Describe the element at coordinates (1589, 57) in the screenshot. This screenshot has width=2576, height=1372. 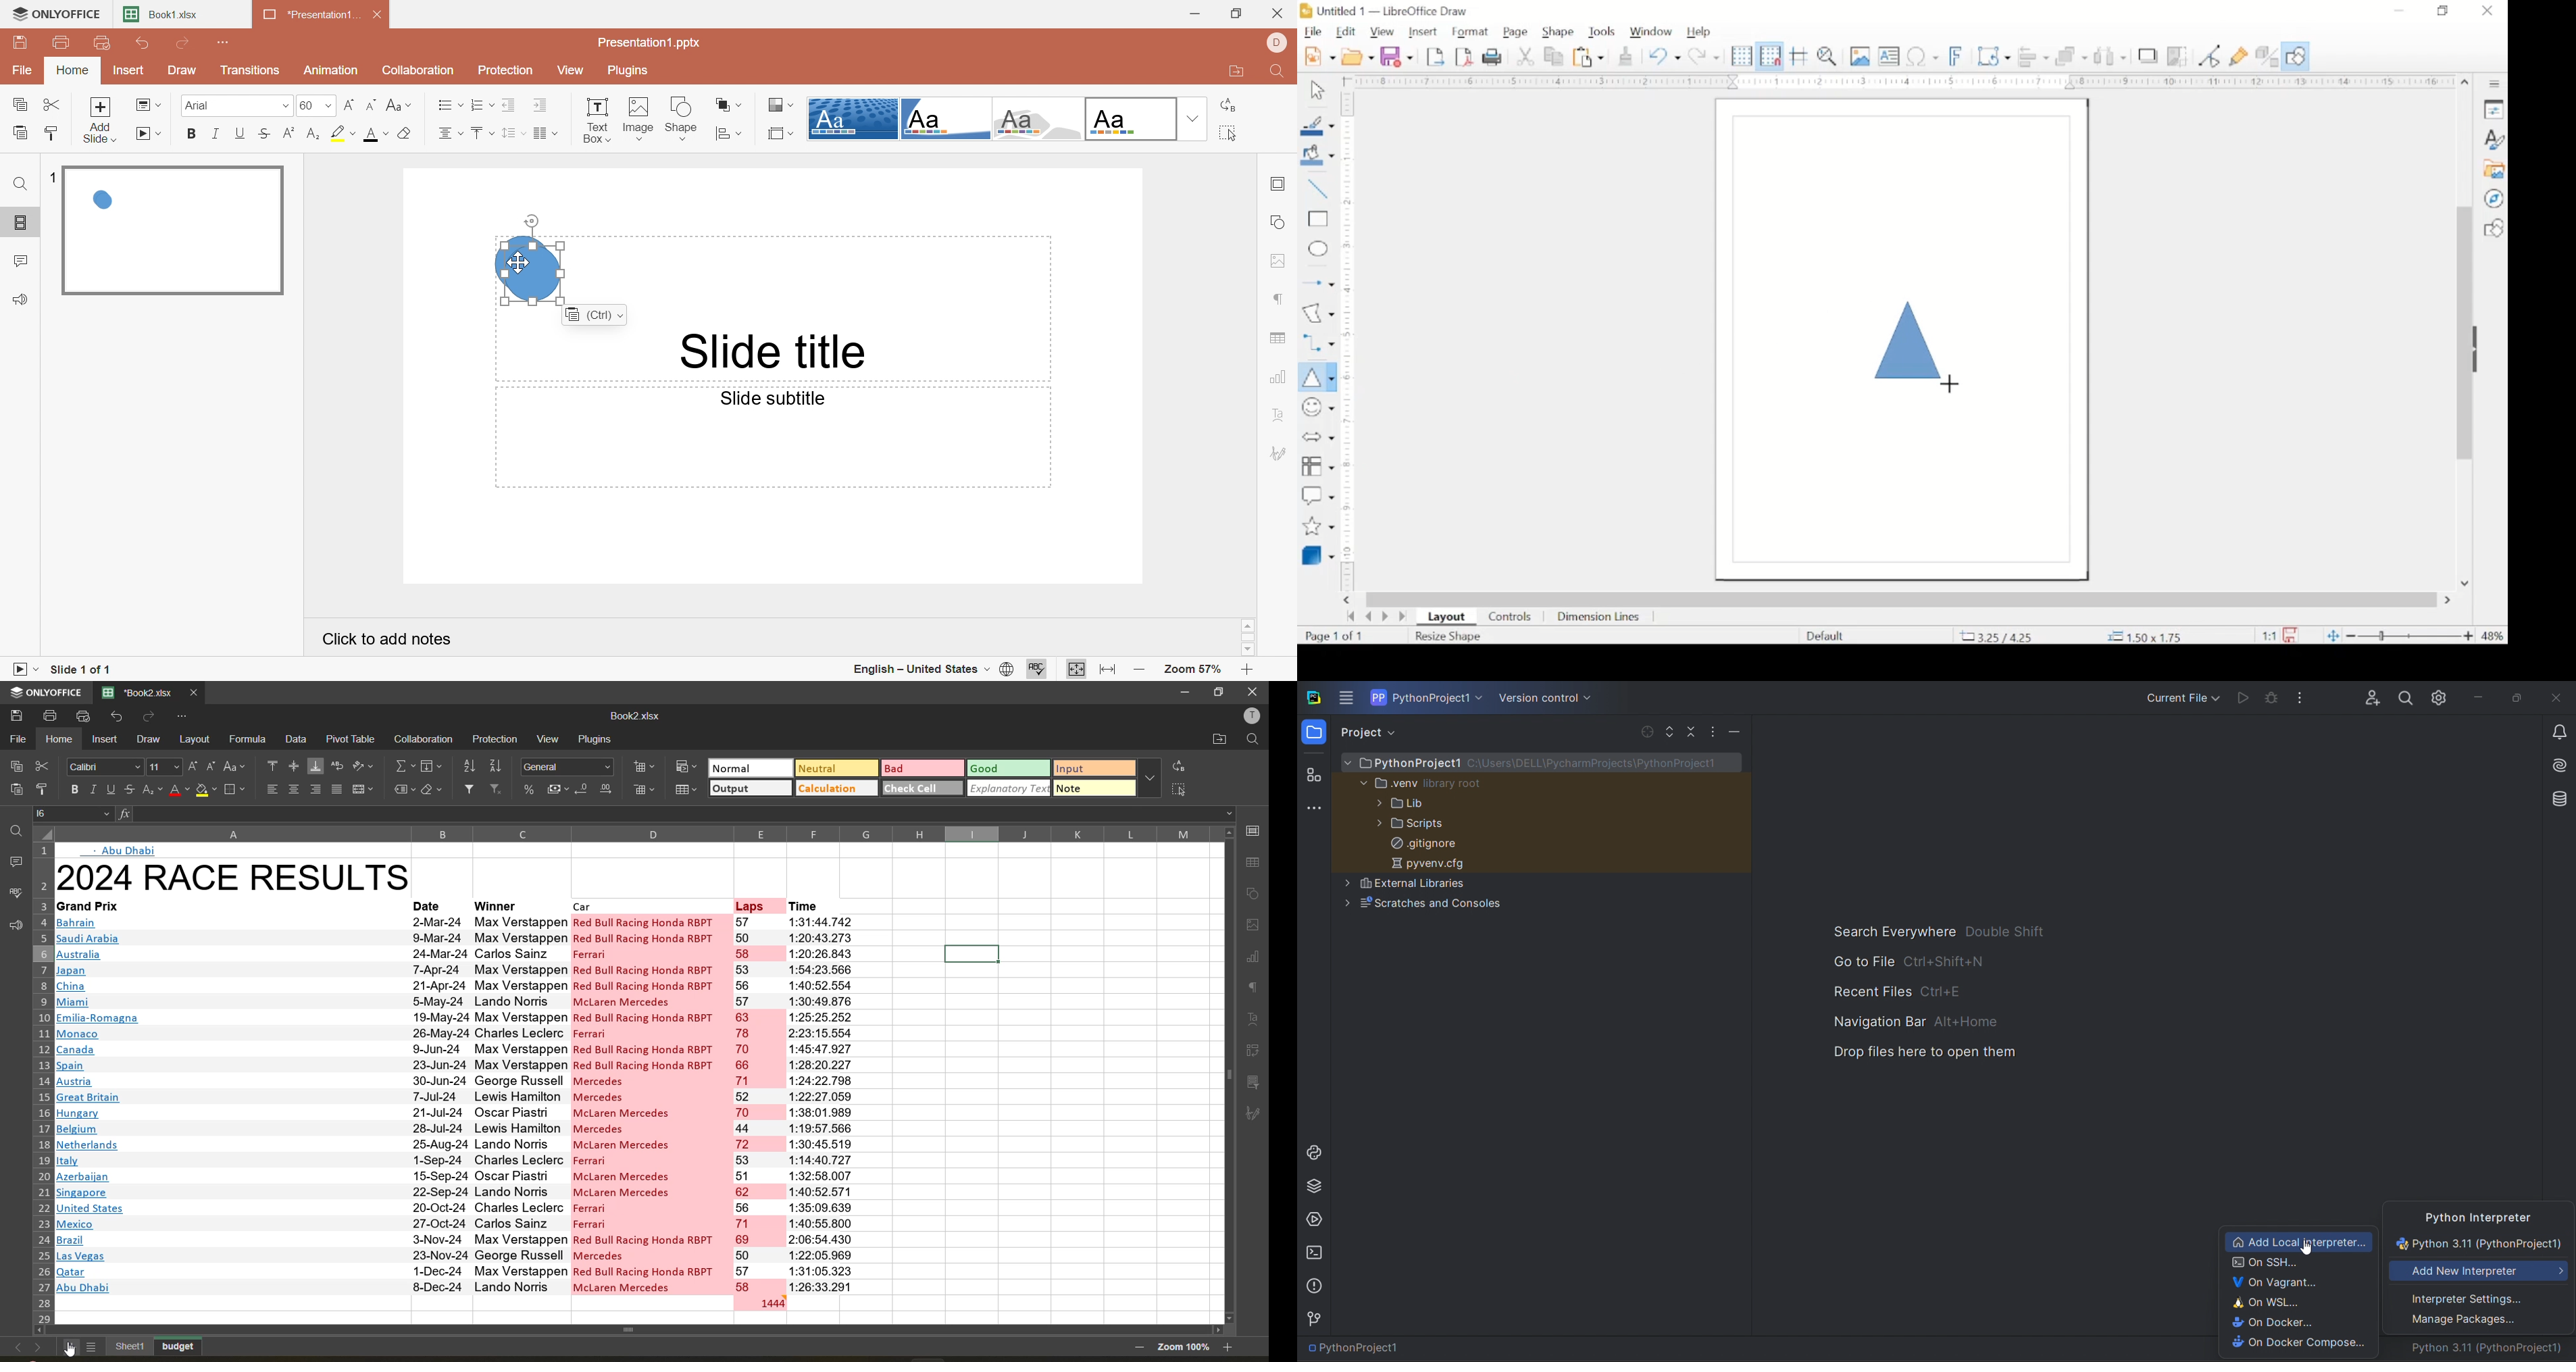
I see `paste options` at that location.